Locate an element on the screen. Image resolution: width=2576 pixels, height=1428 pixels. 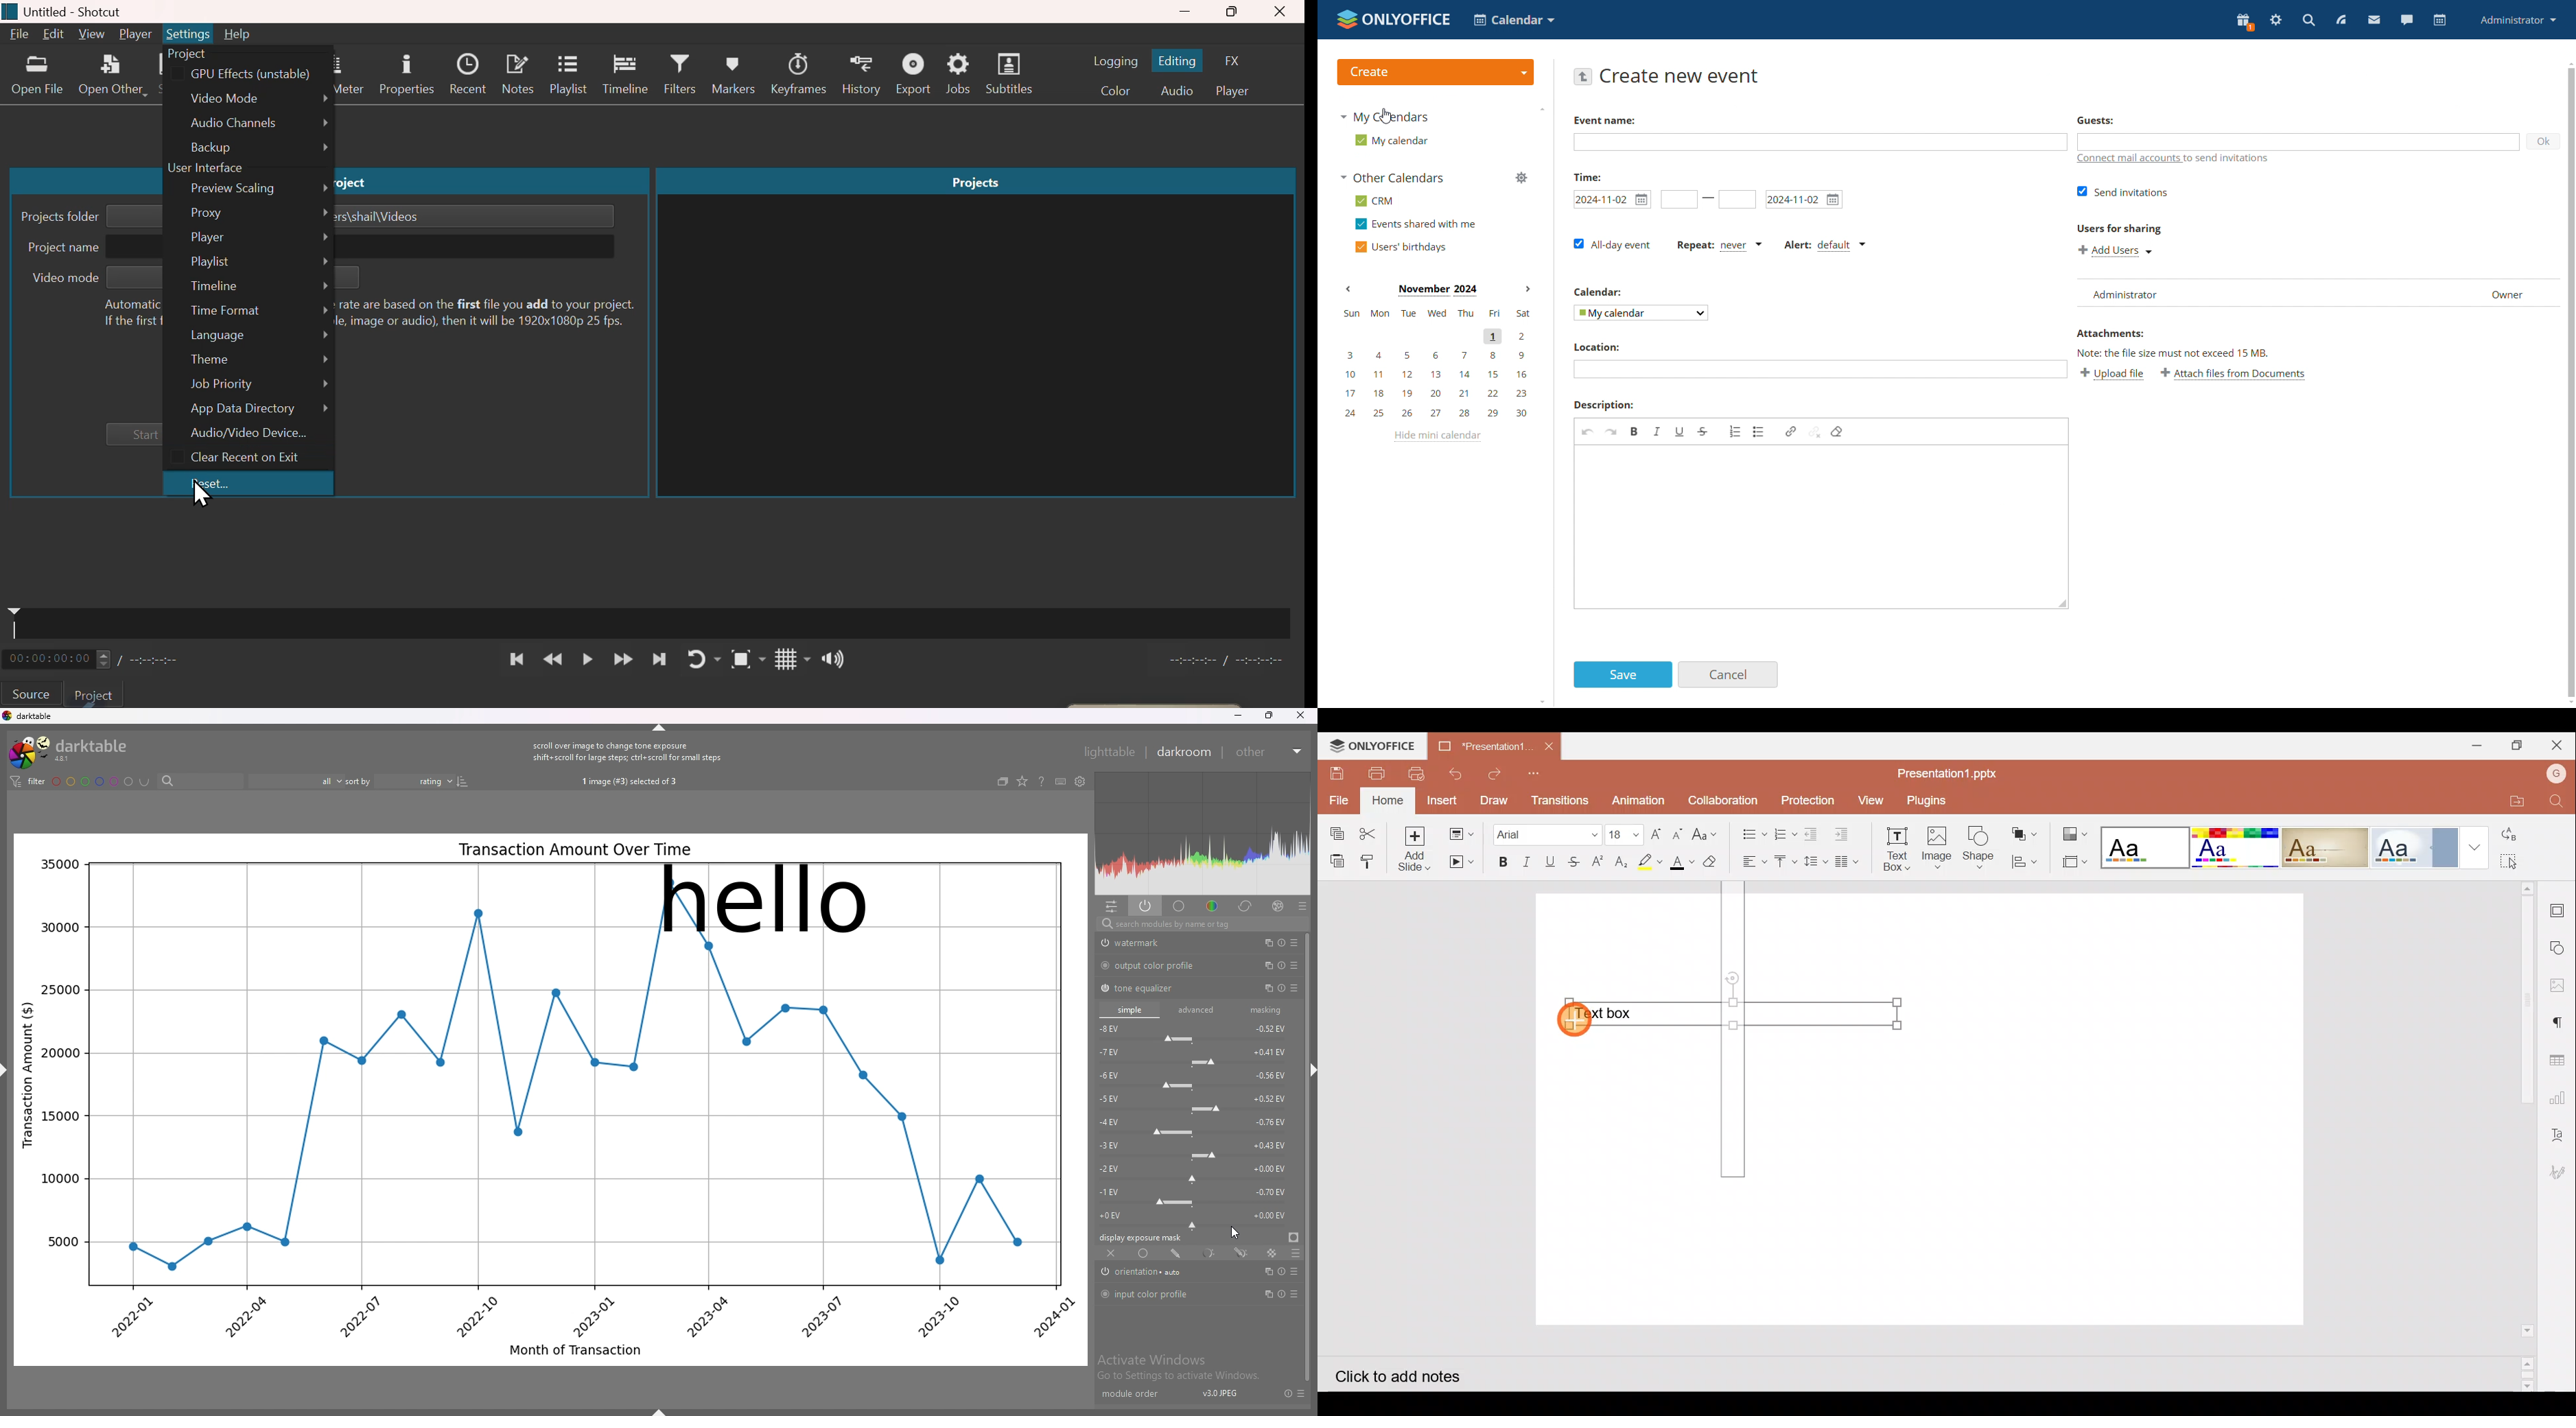
other is located at coordinates (1255, 753).